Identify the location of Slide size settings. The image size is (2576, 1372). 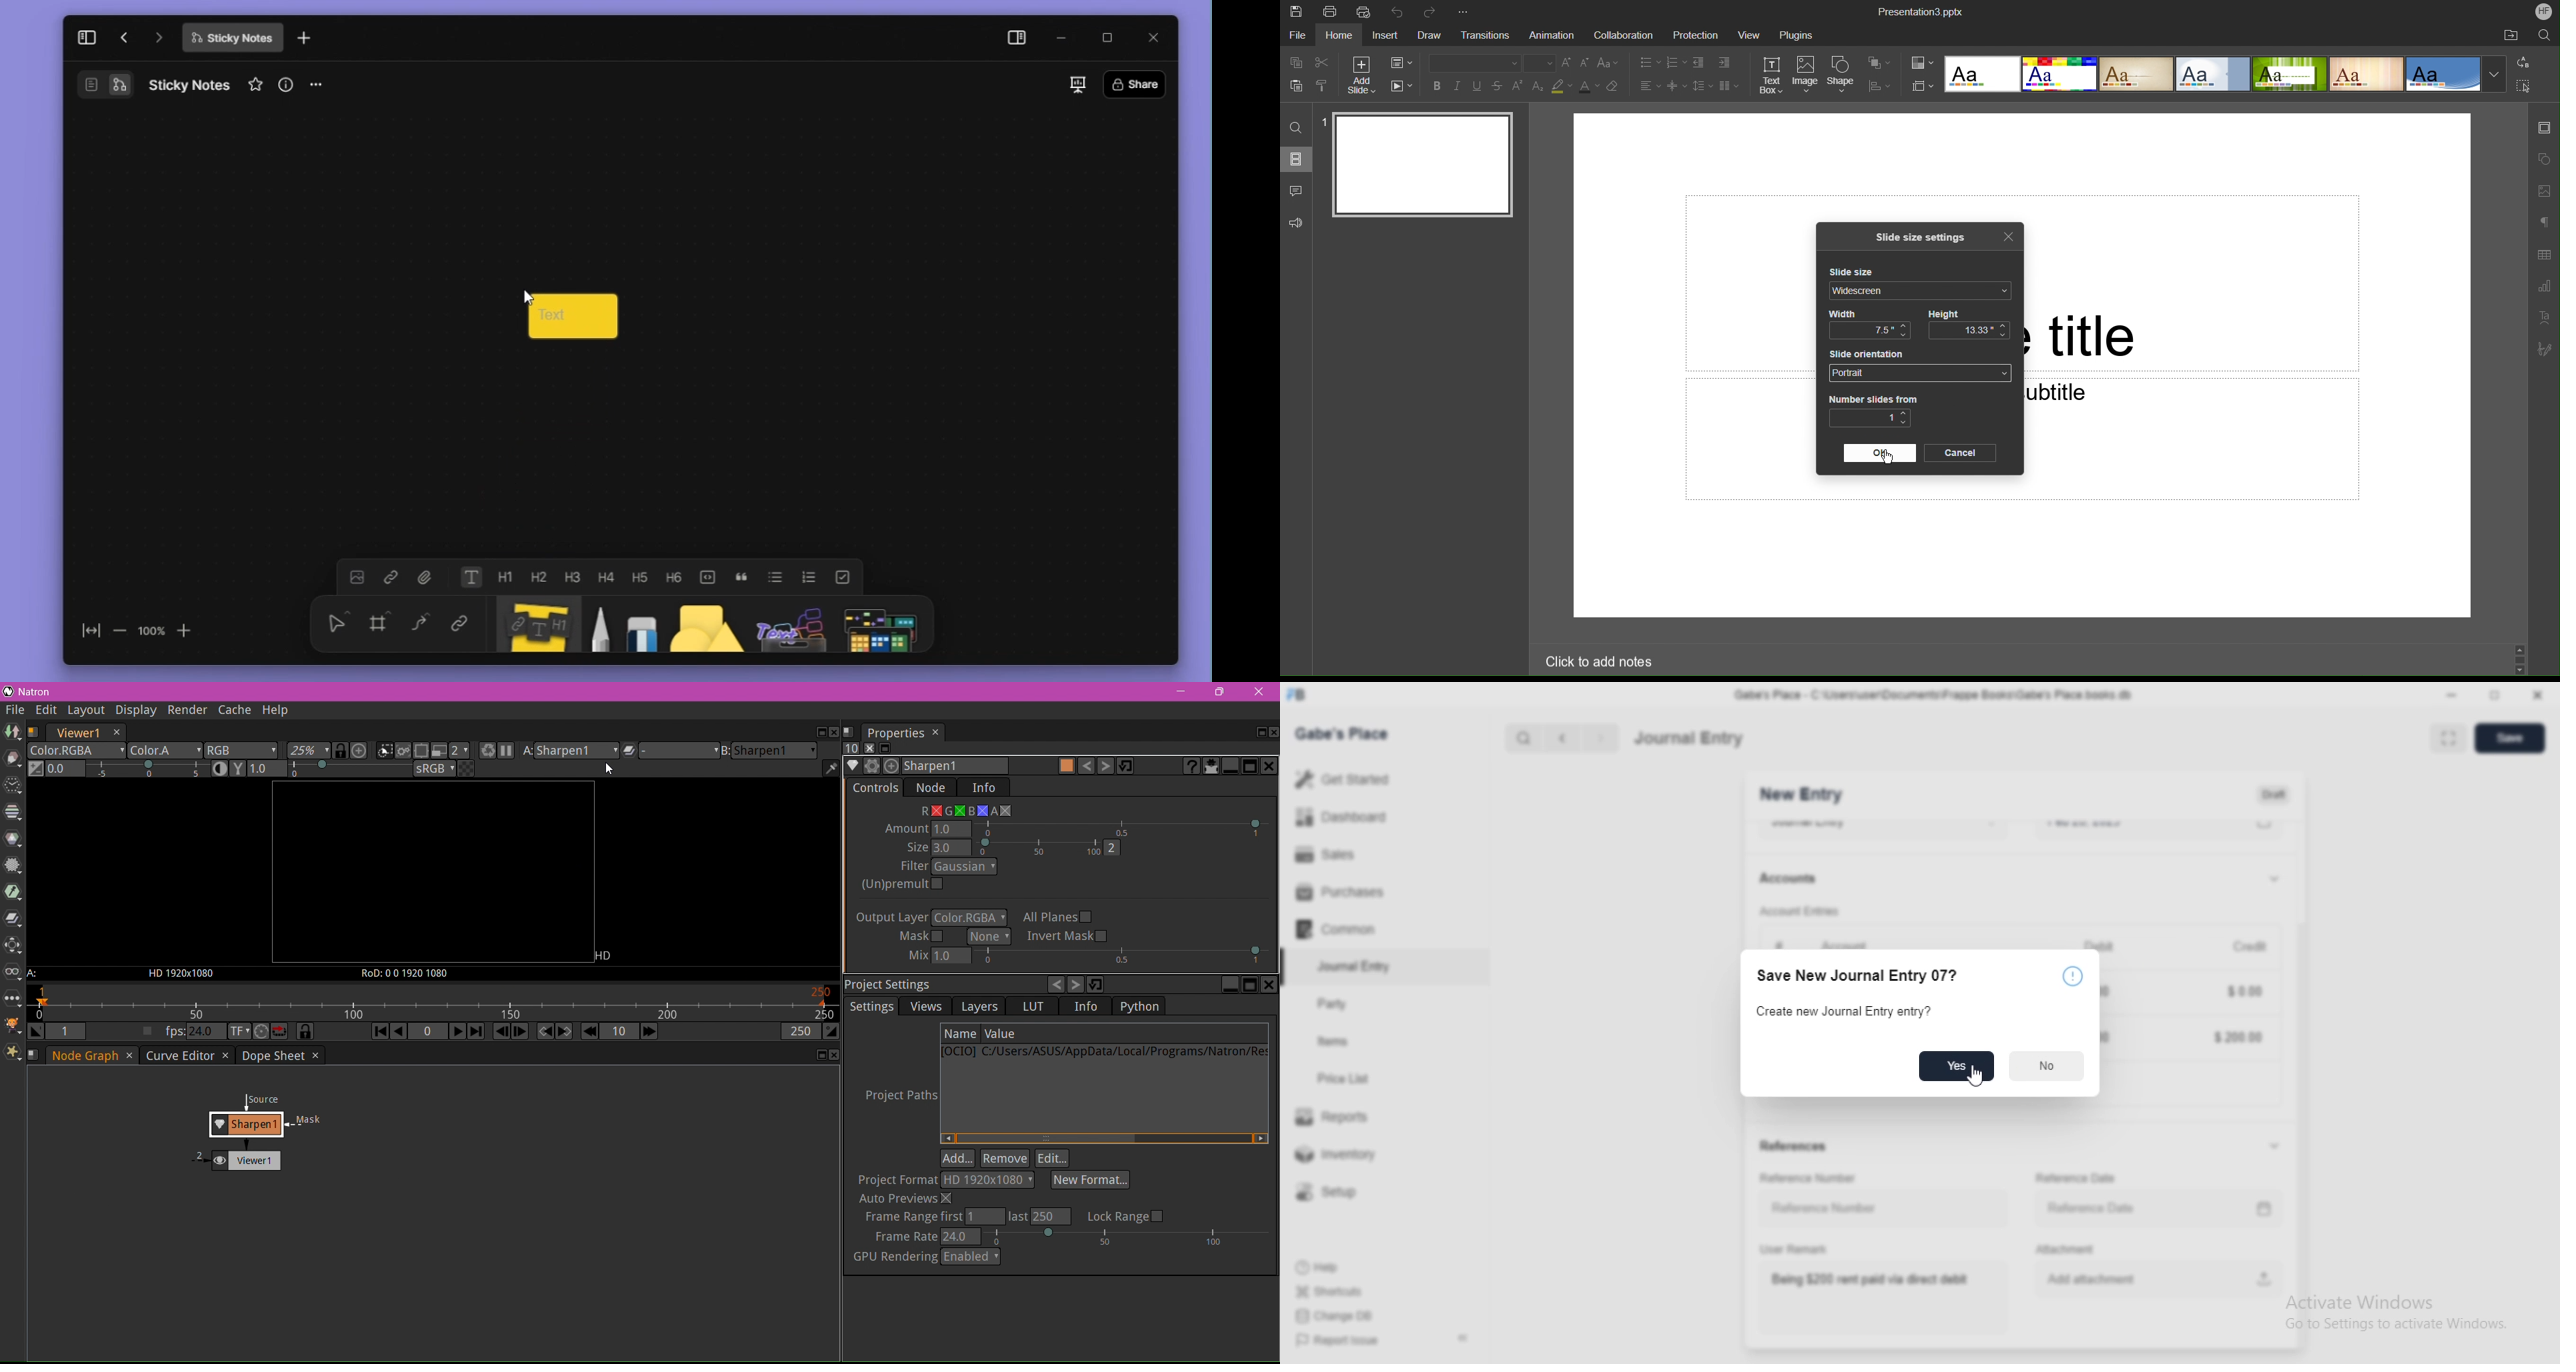
(1925, 238).